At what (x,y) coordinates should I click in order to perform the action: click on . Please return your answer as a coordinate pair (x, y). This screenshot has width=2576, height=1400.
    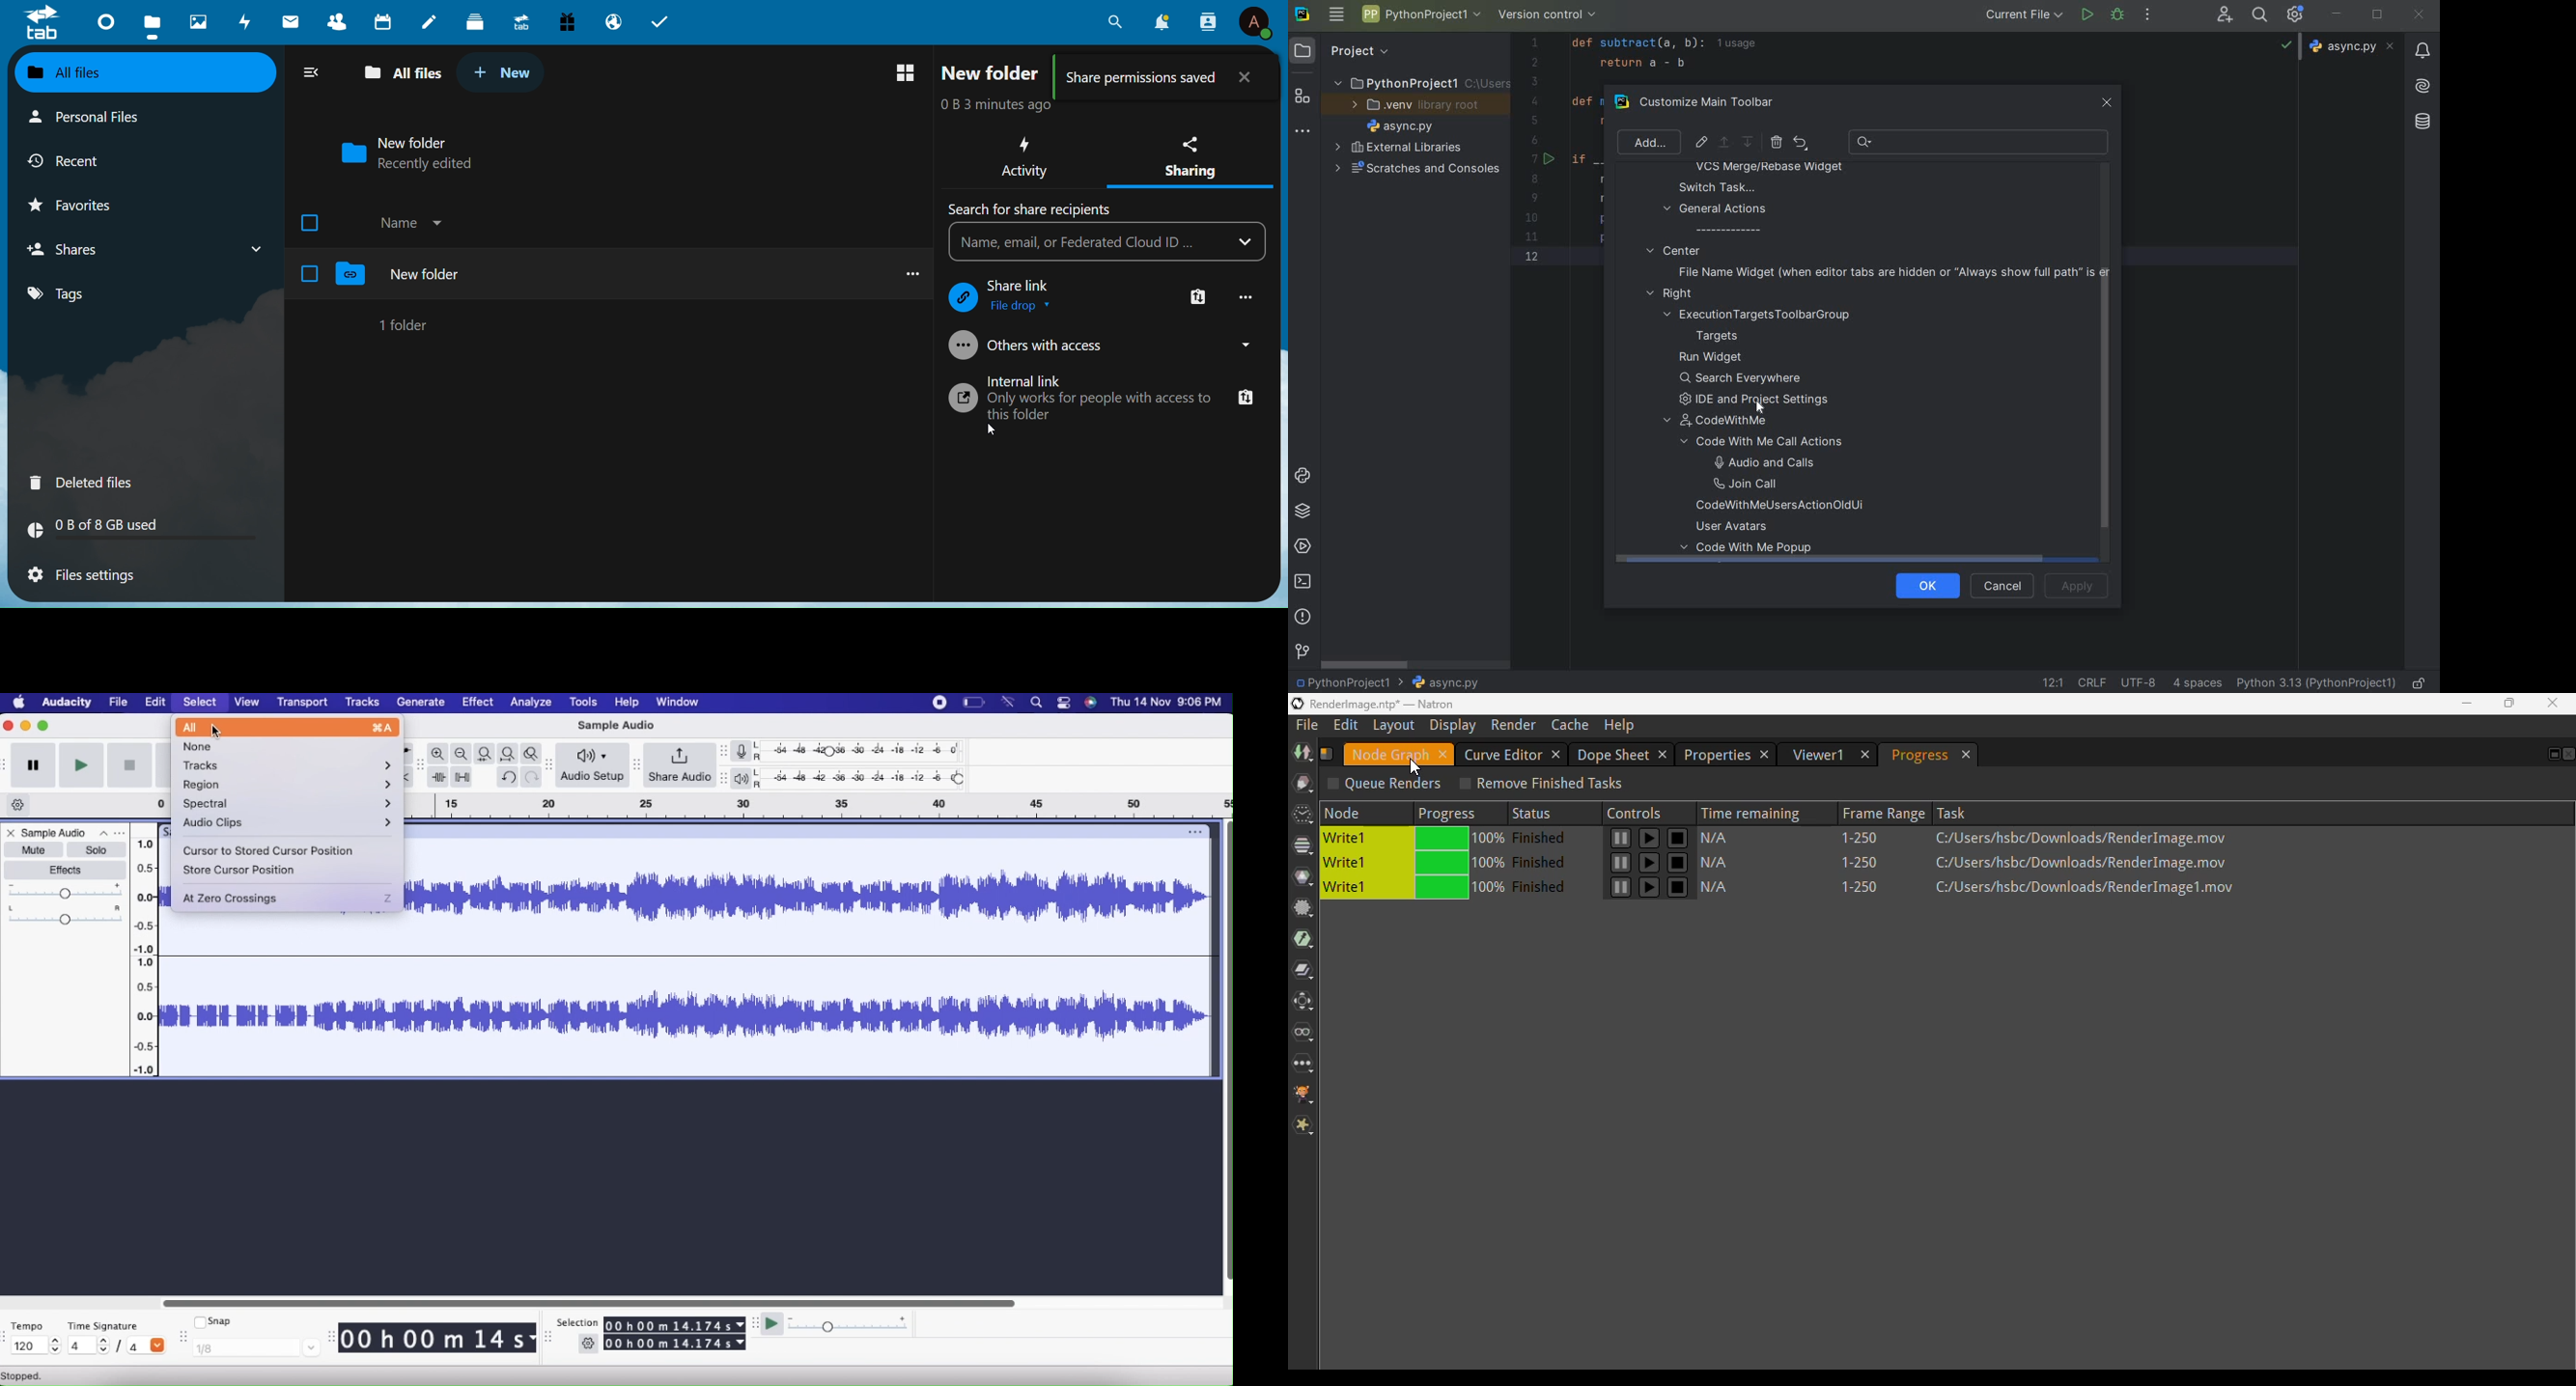
    Looking at the image, I should click on (2421, 122).